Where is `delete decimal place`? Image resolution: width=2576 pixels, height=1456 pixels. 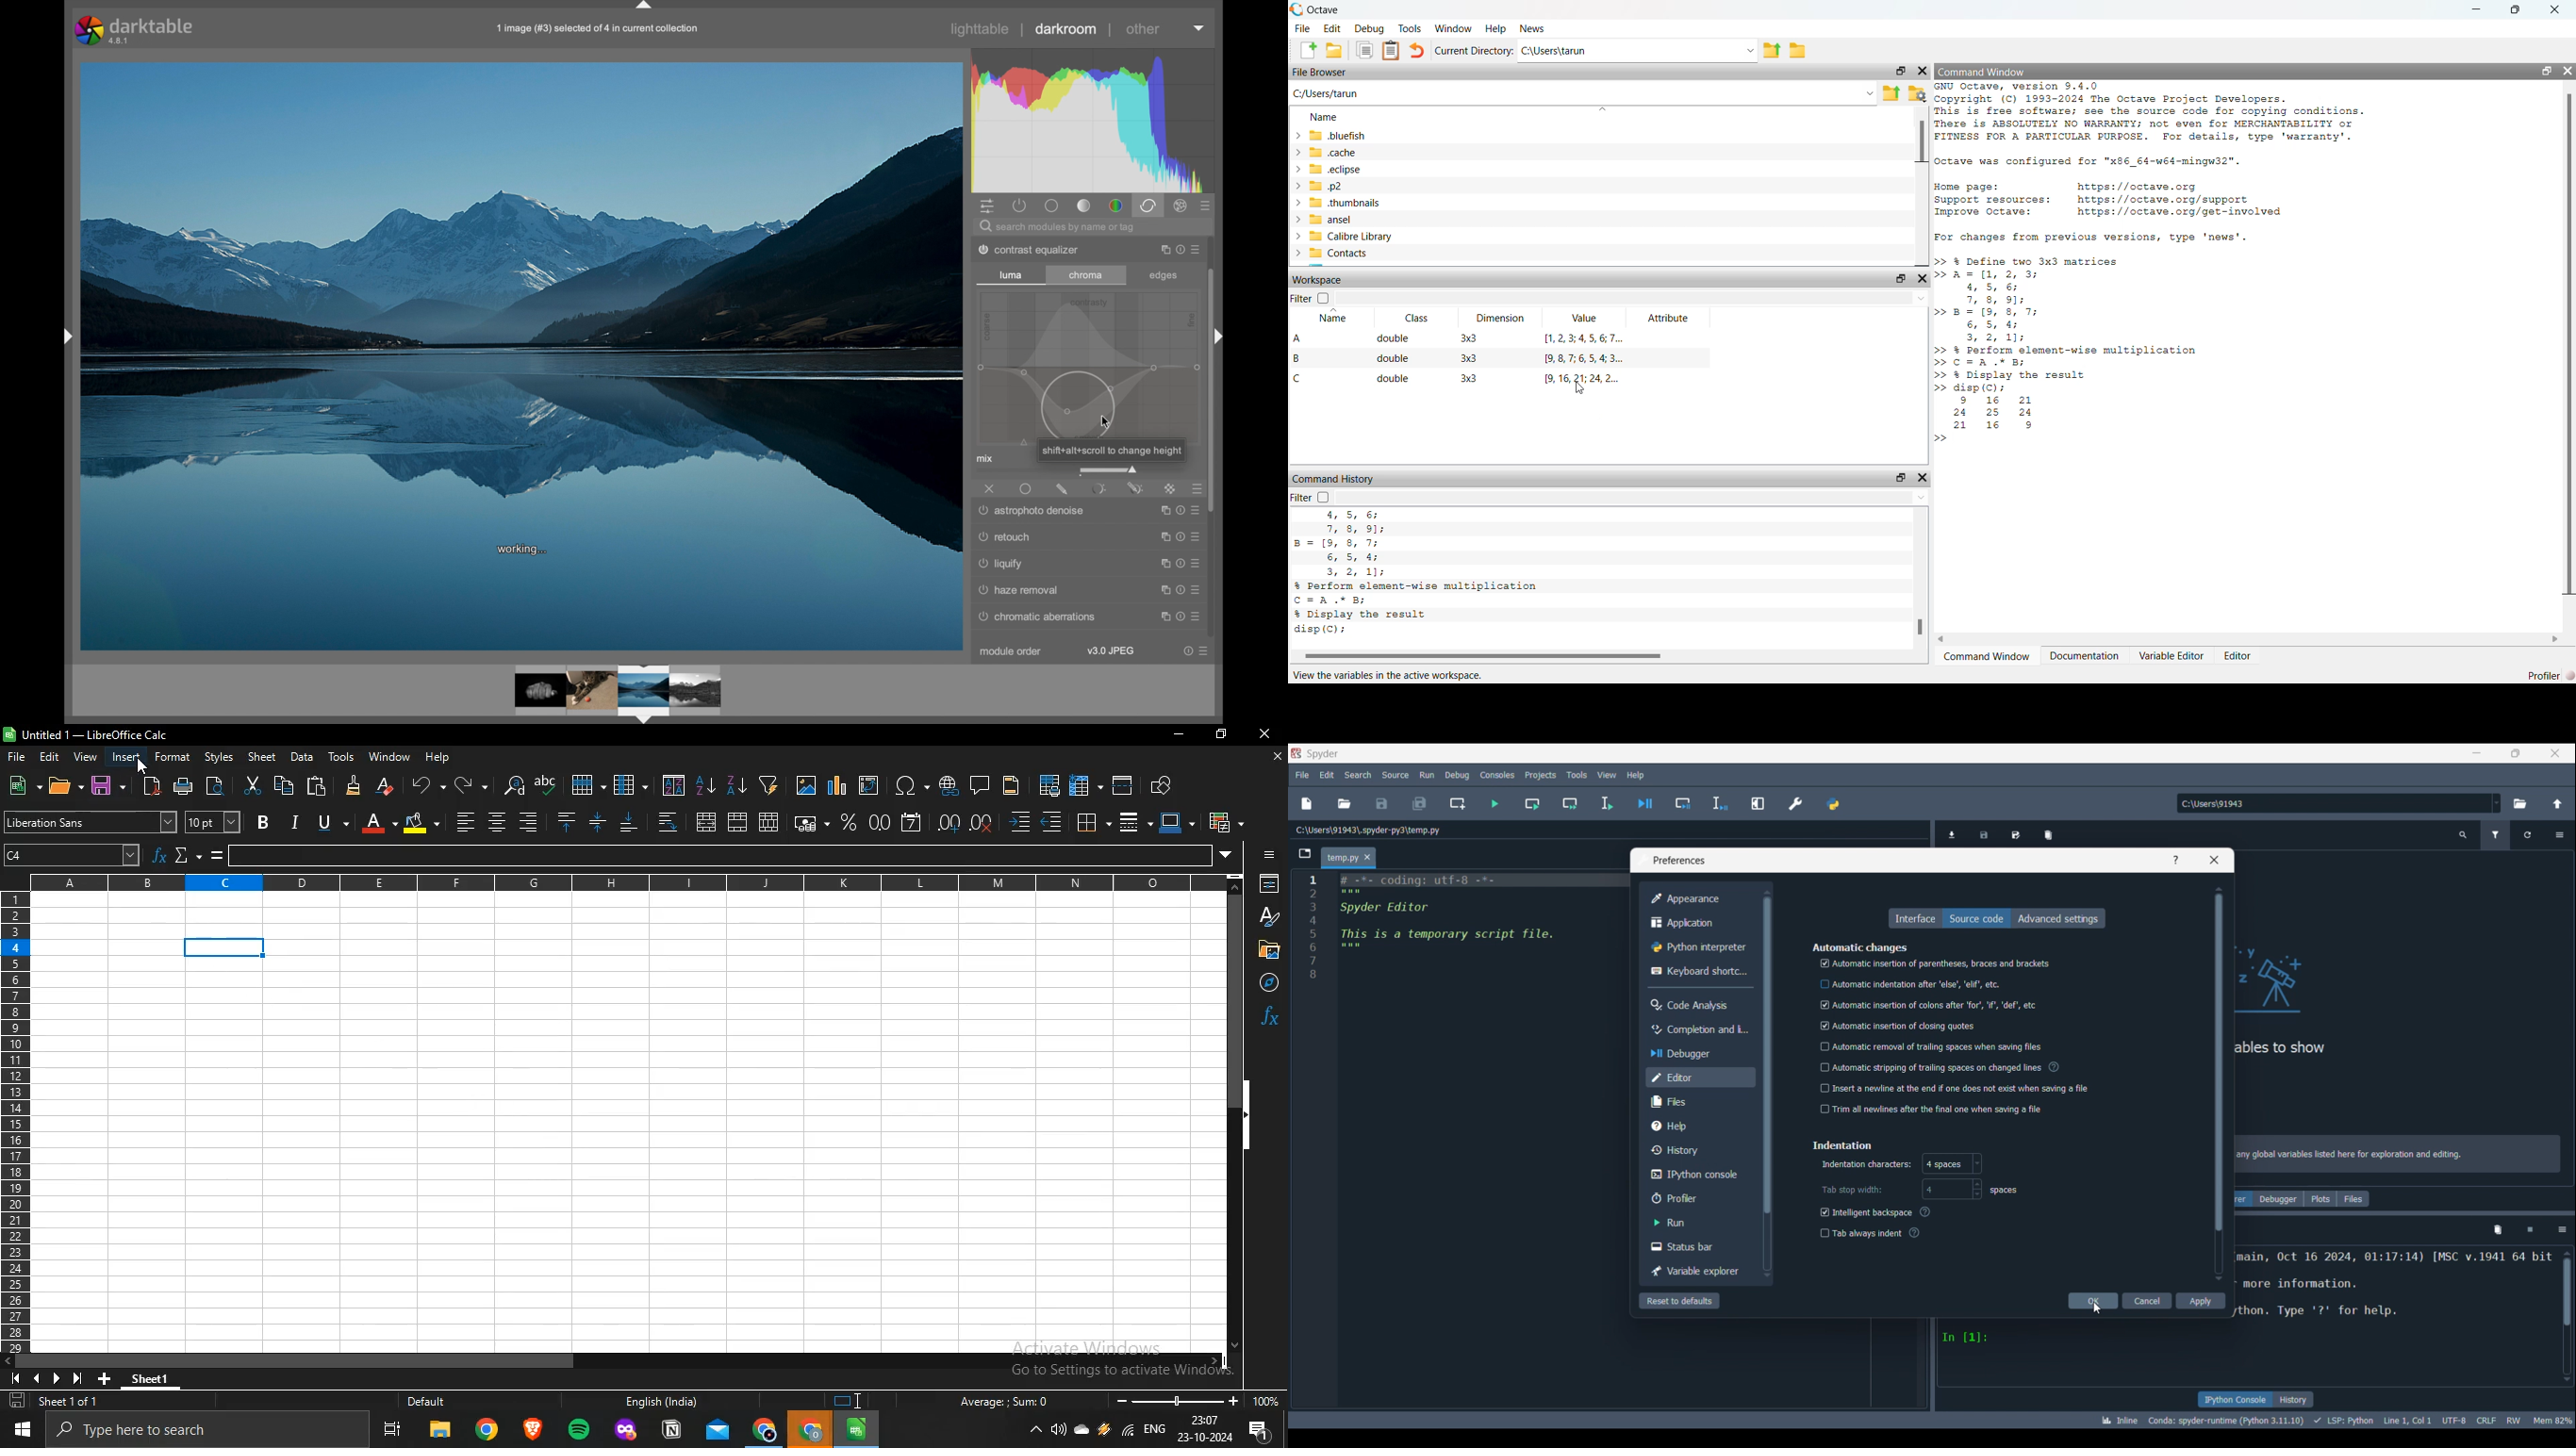
delete decimal place is located at coordinates (983, 822).